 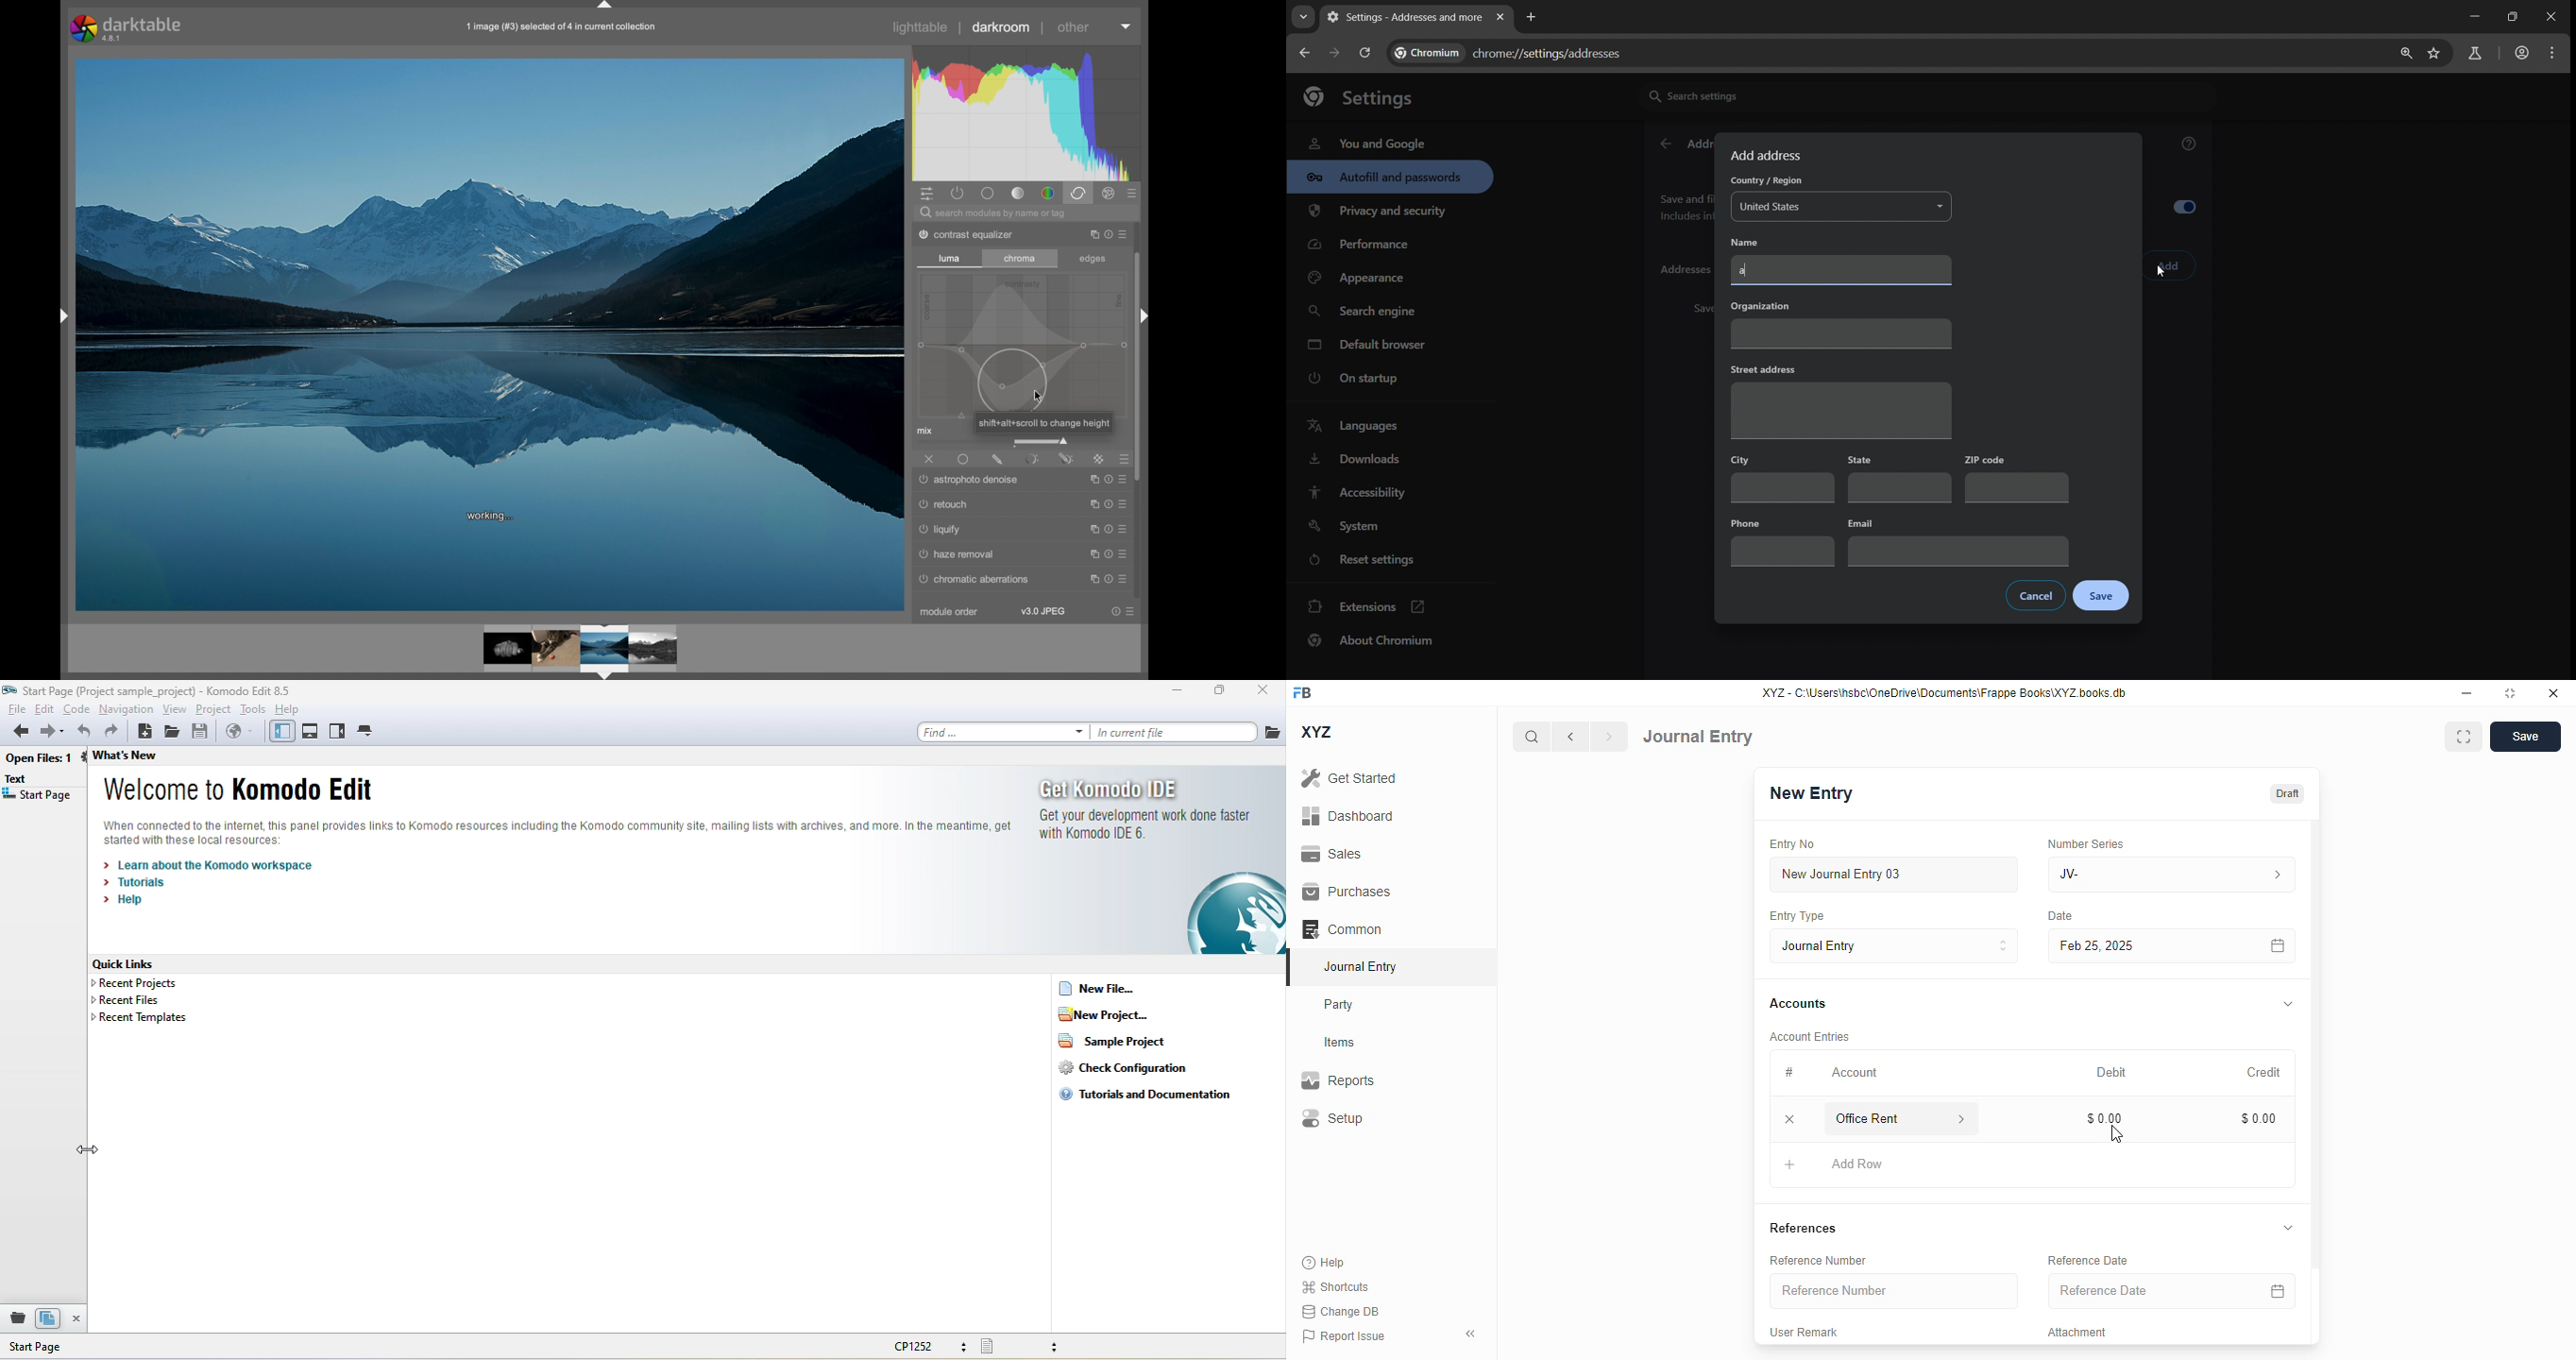 I want to click on remove, so click(x=1789, y=1118).